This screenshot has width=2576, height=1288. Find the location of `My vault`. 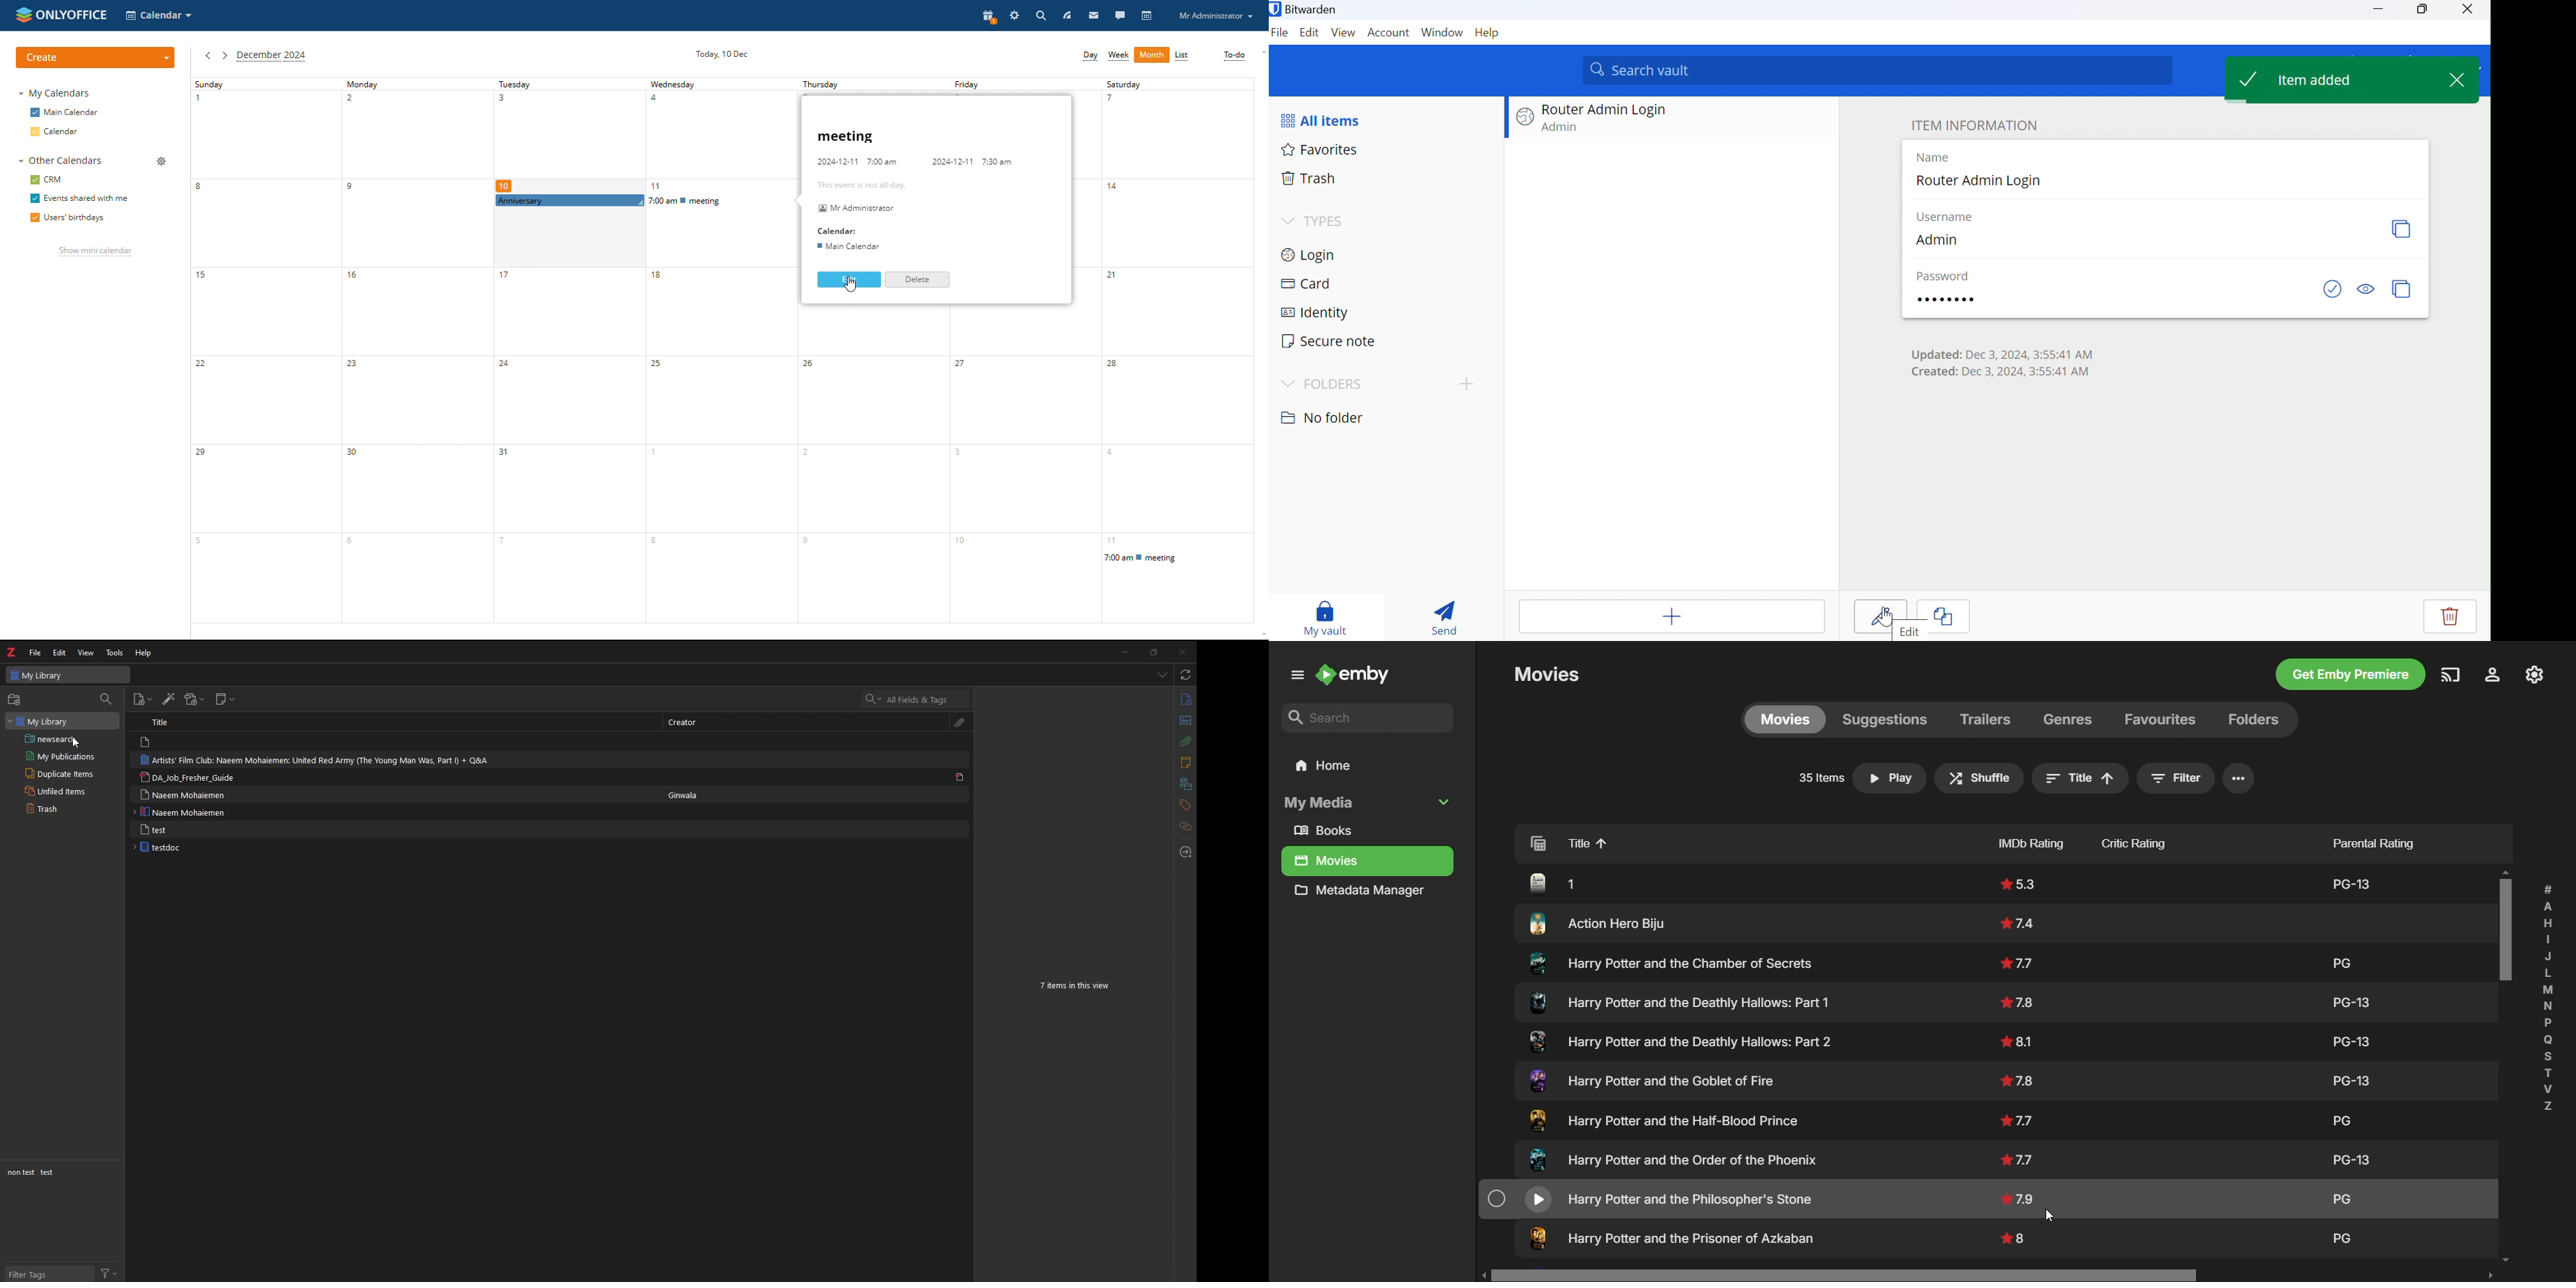

My vault is located at coordinates (1326, 614).